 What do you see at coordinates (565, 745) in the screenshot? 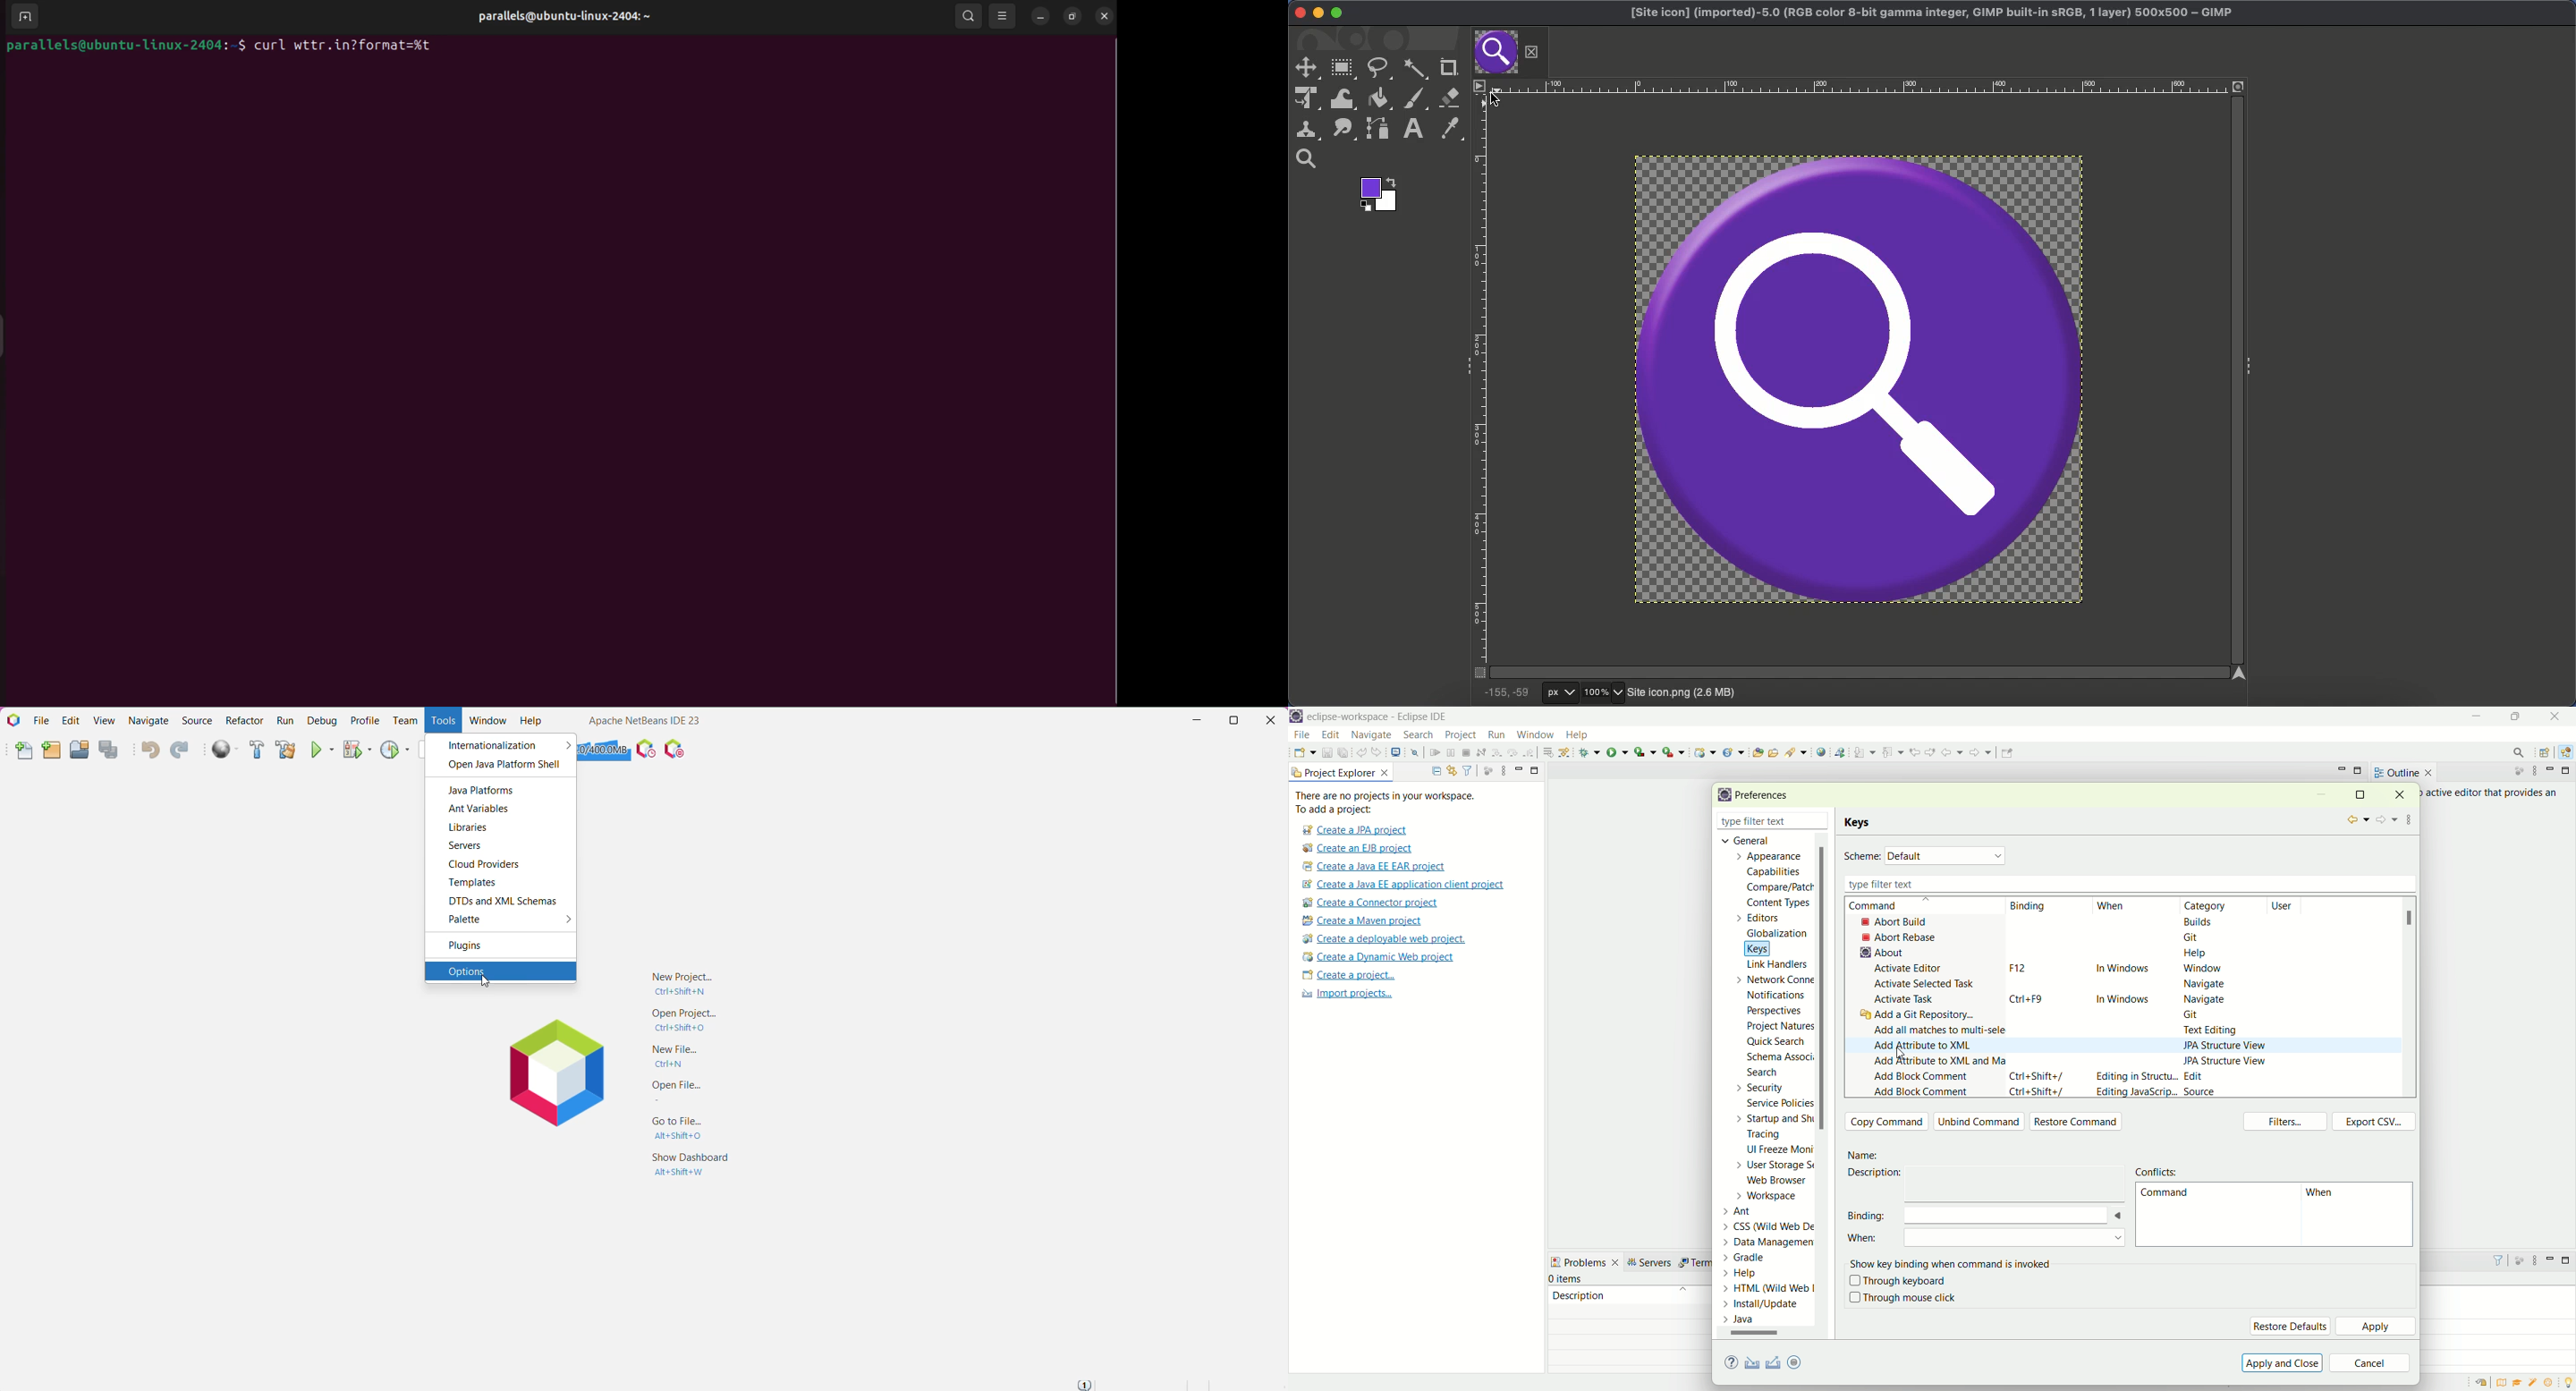
I see `More options` at bounding box center [565, 745].